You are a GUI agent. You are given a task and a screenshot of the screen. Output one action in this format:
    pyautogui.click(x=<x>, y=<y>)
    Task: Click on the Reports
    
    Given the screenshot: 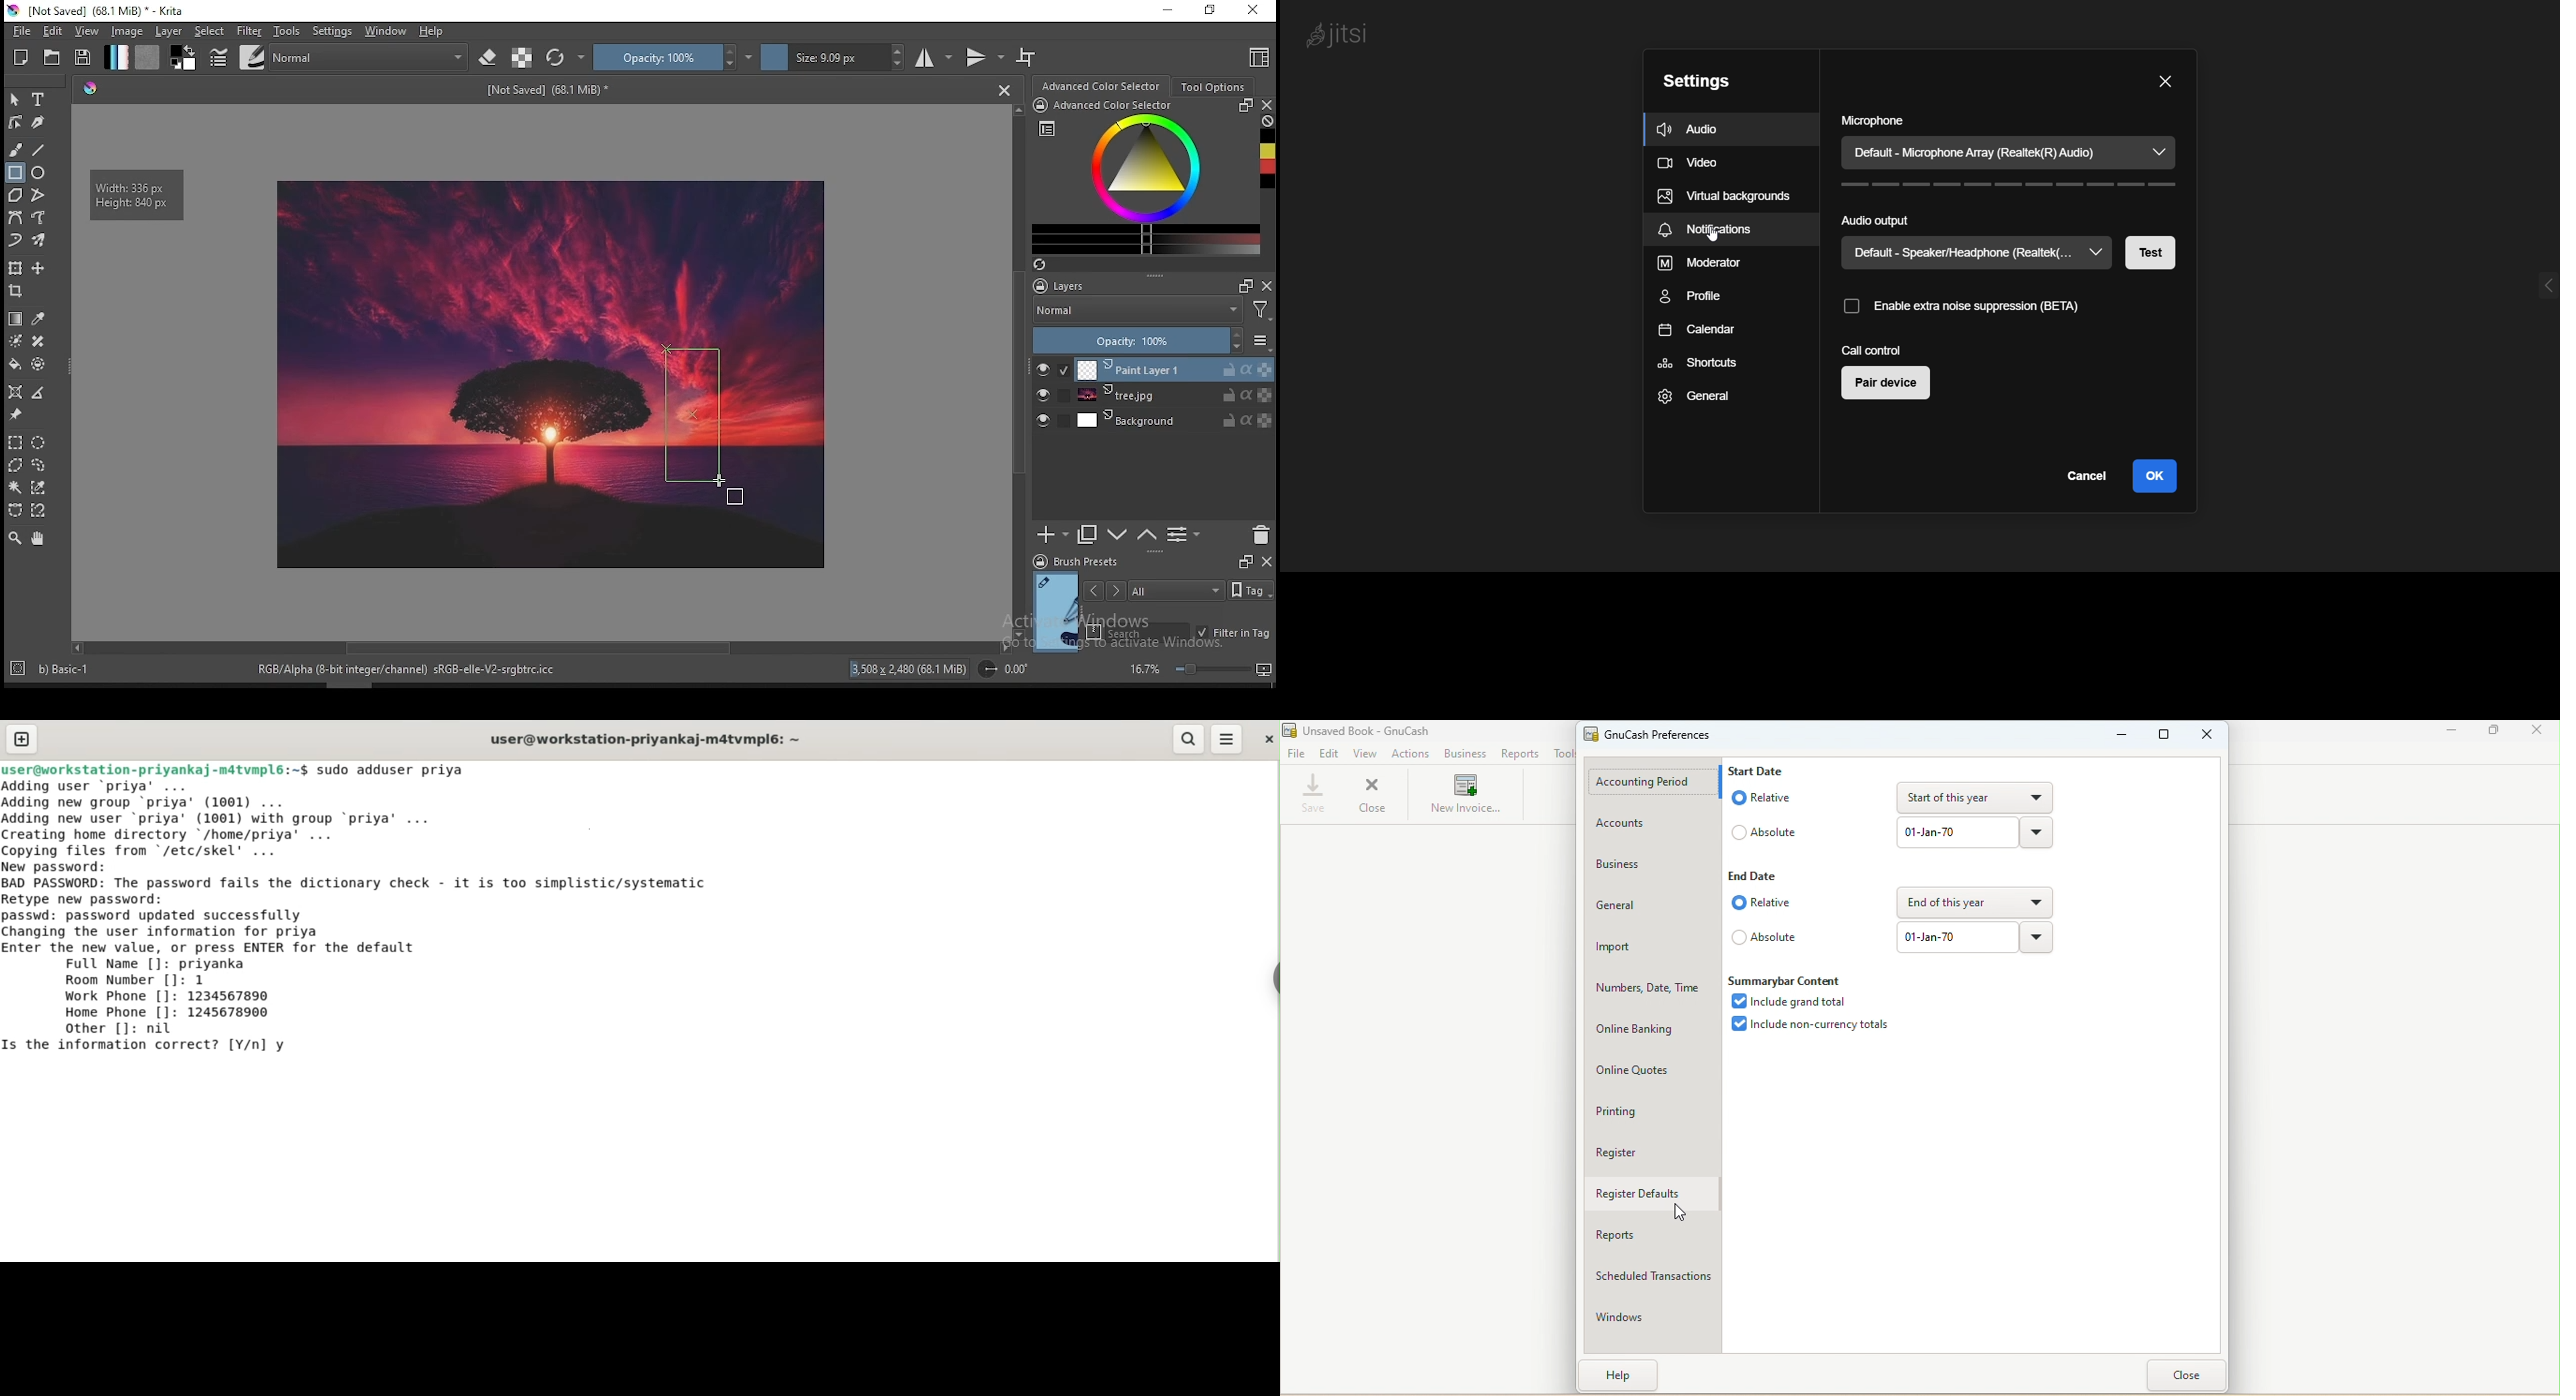 What is the action you would take?
    pyautogui.click(x=1654, y=1236)
    